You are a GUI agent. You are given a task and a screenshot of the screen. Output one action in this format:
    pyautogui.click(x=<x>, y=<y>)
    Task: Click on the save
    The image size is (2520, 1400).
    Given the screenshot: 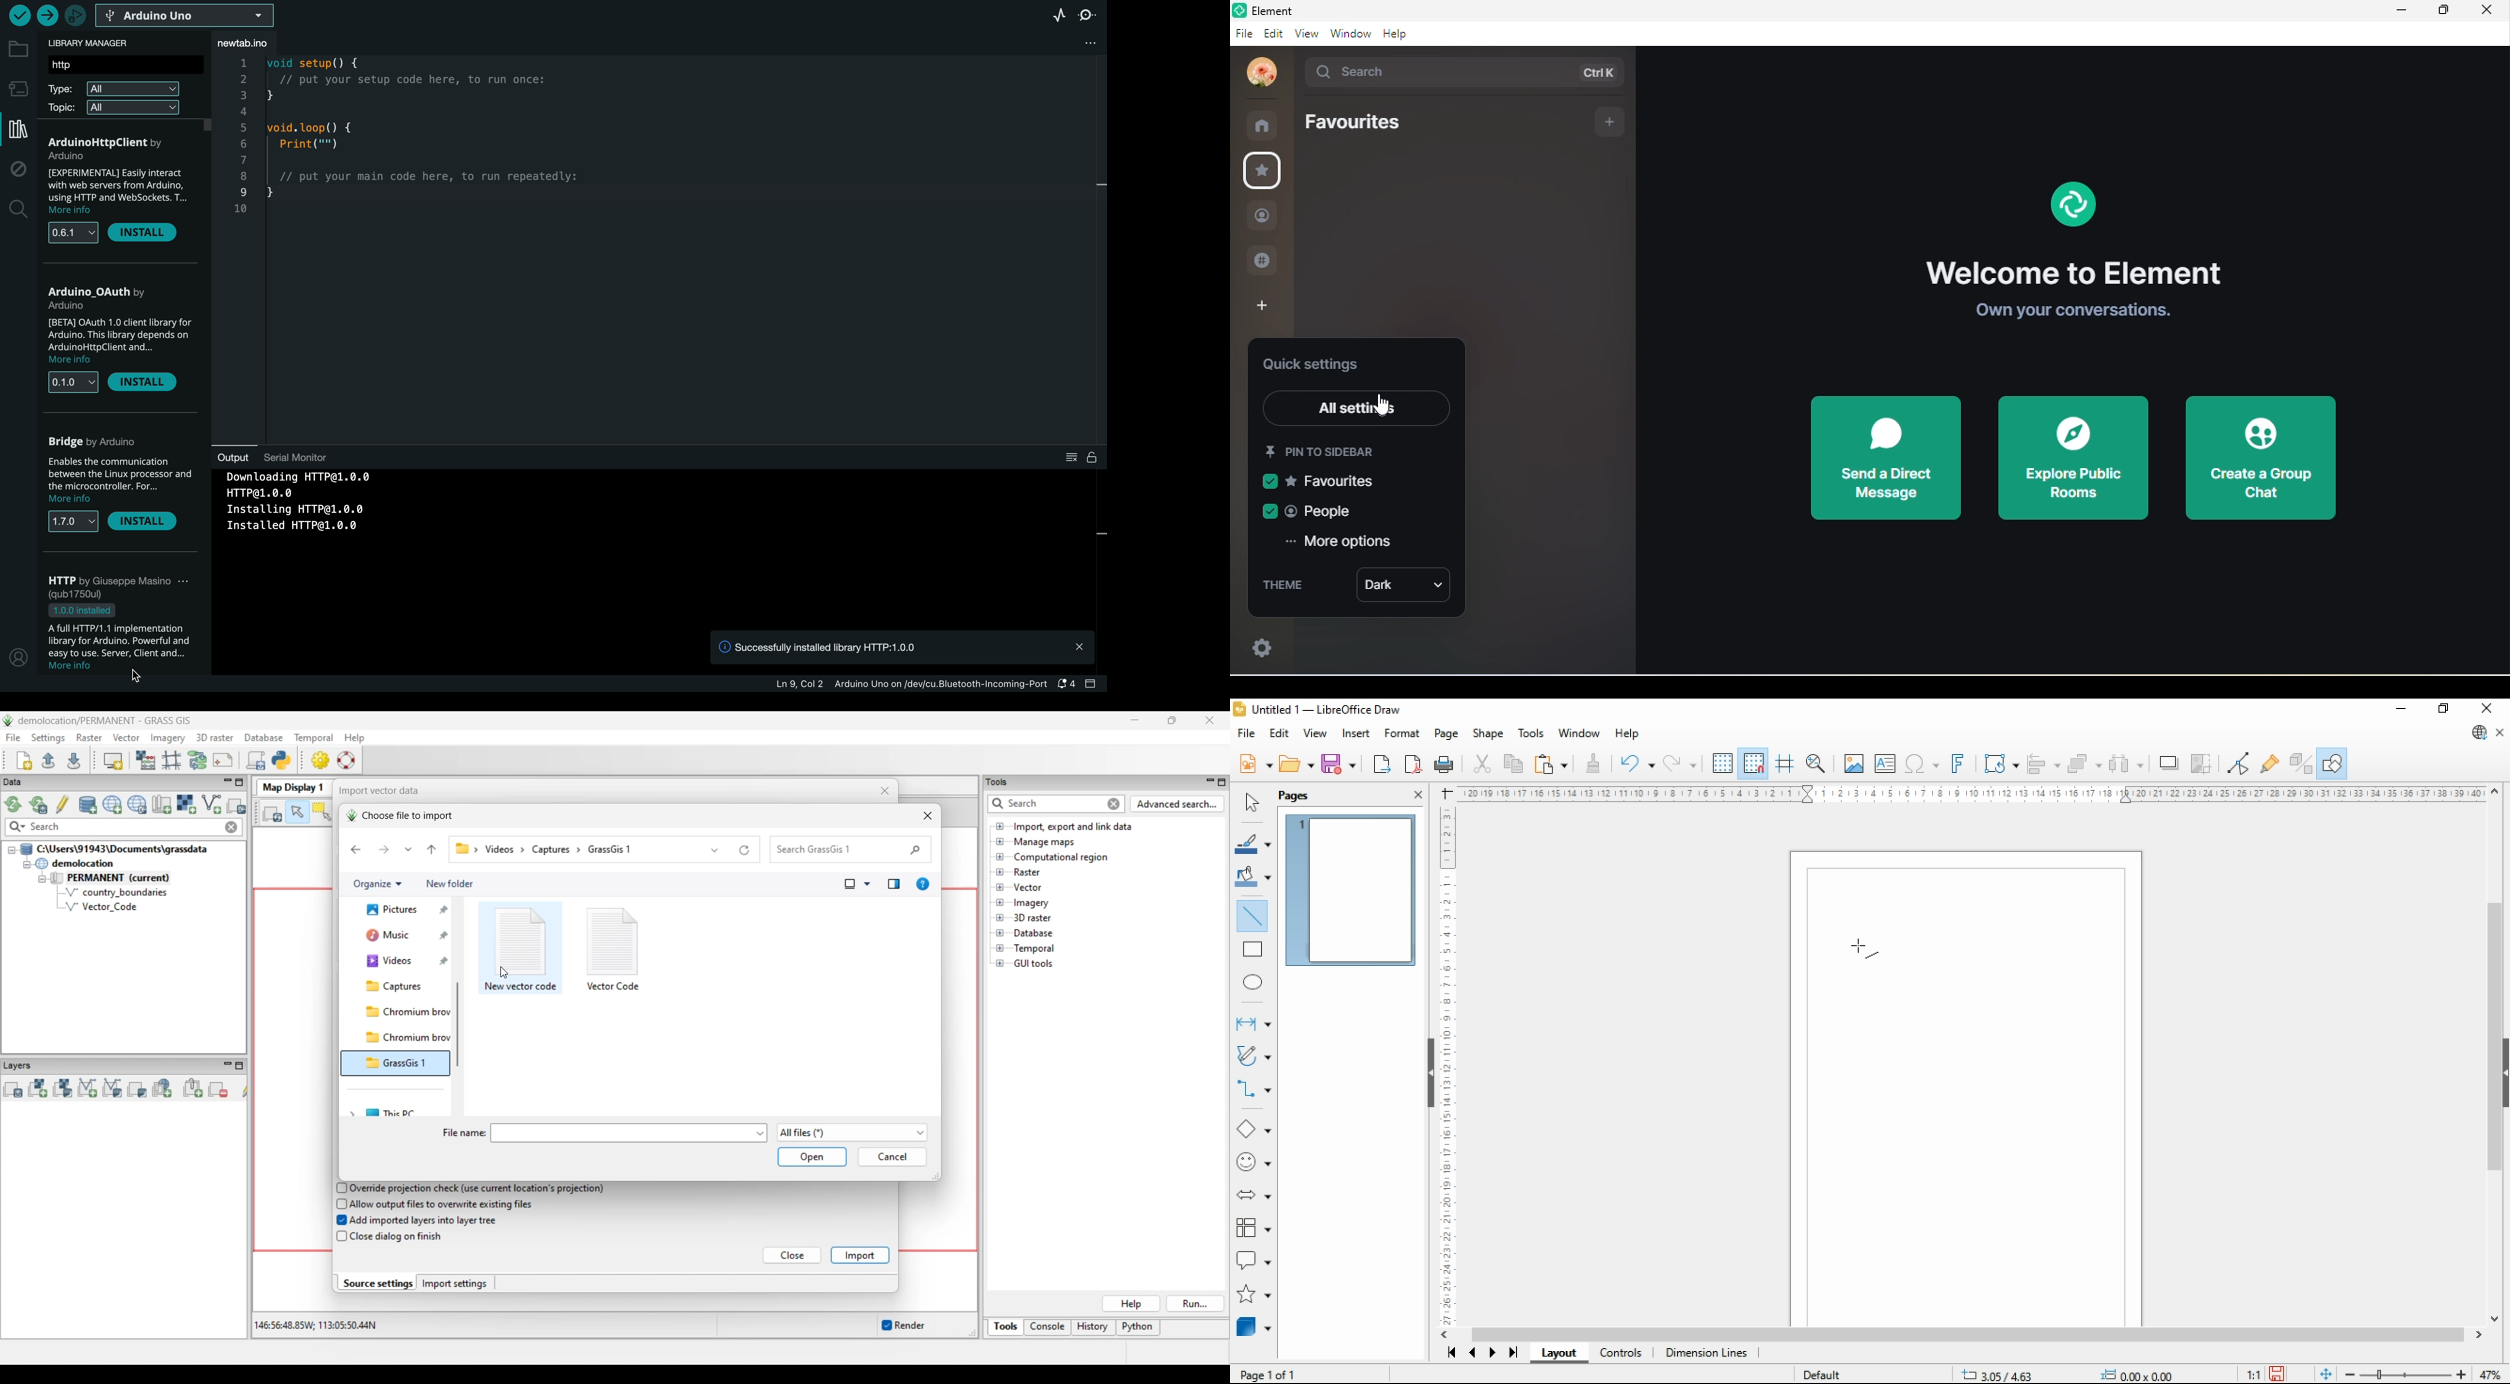 What is the action you would take?
    pyautogui.click(x=2282, y=1374)
    